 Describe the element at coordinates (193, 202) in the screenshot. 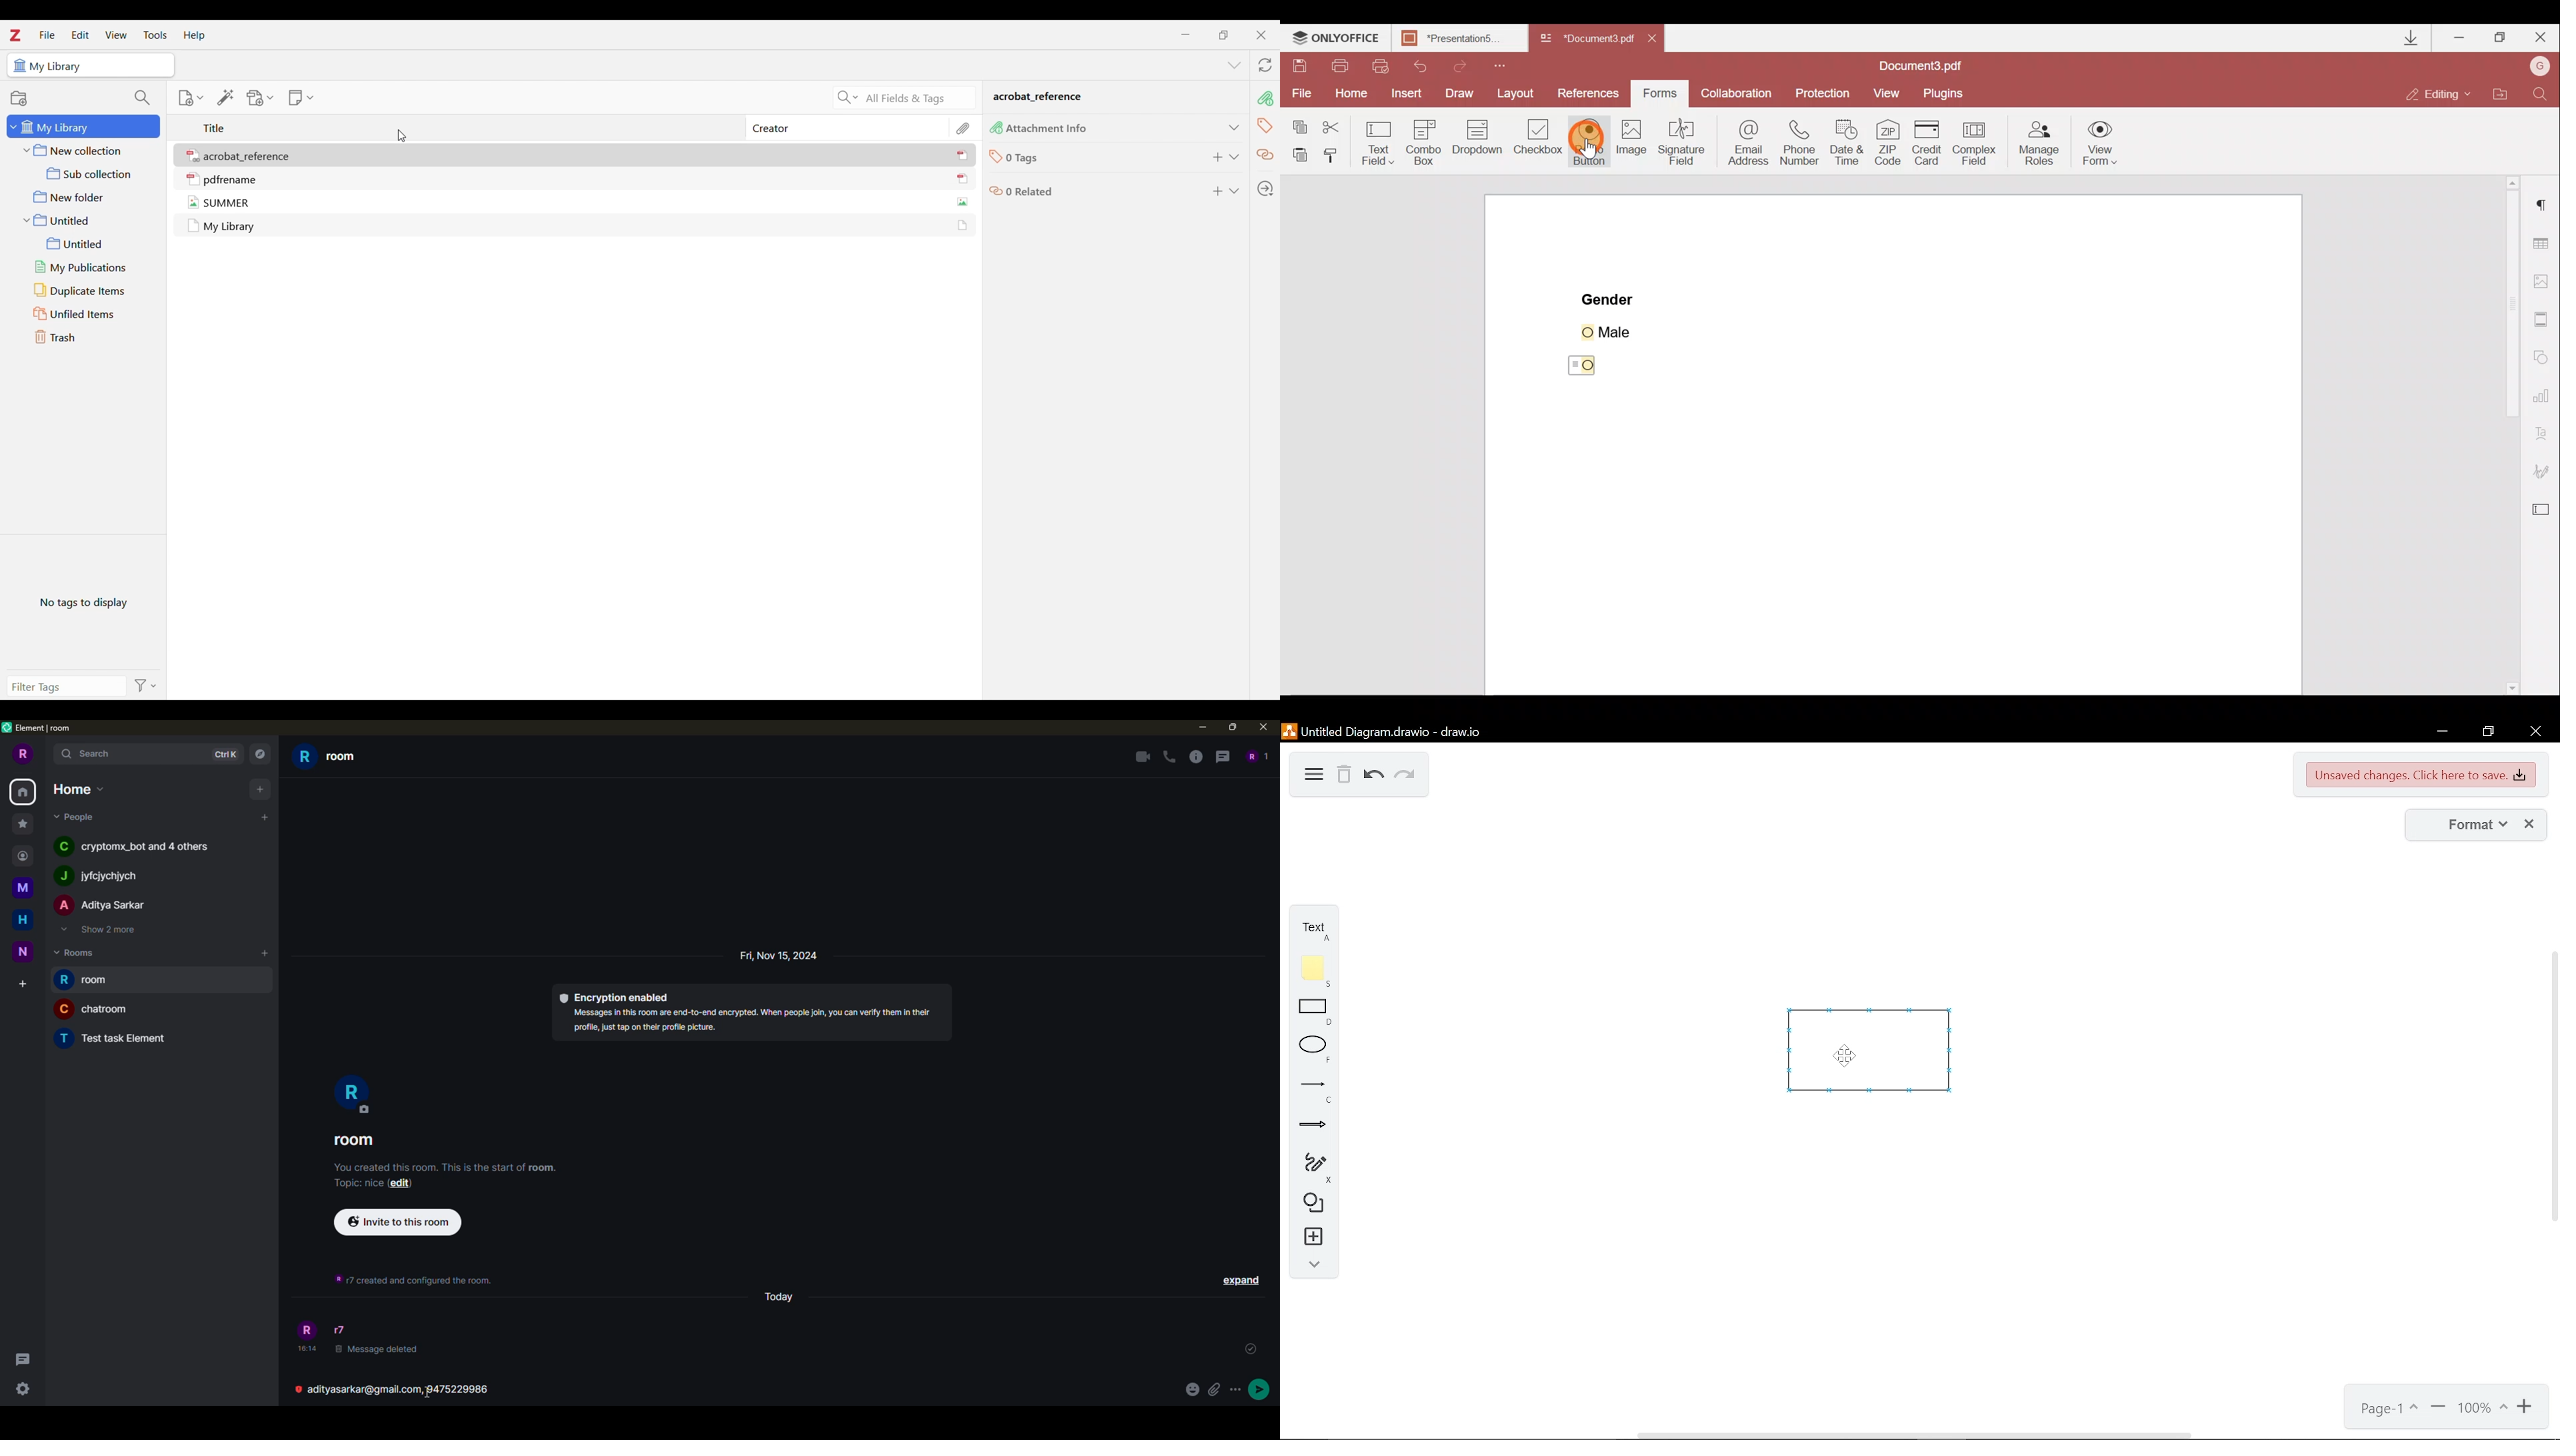

I see `icon` at that location.